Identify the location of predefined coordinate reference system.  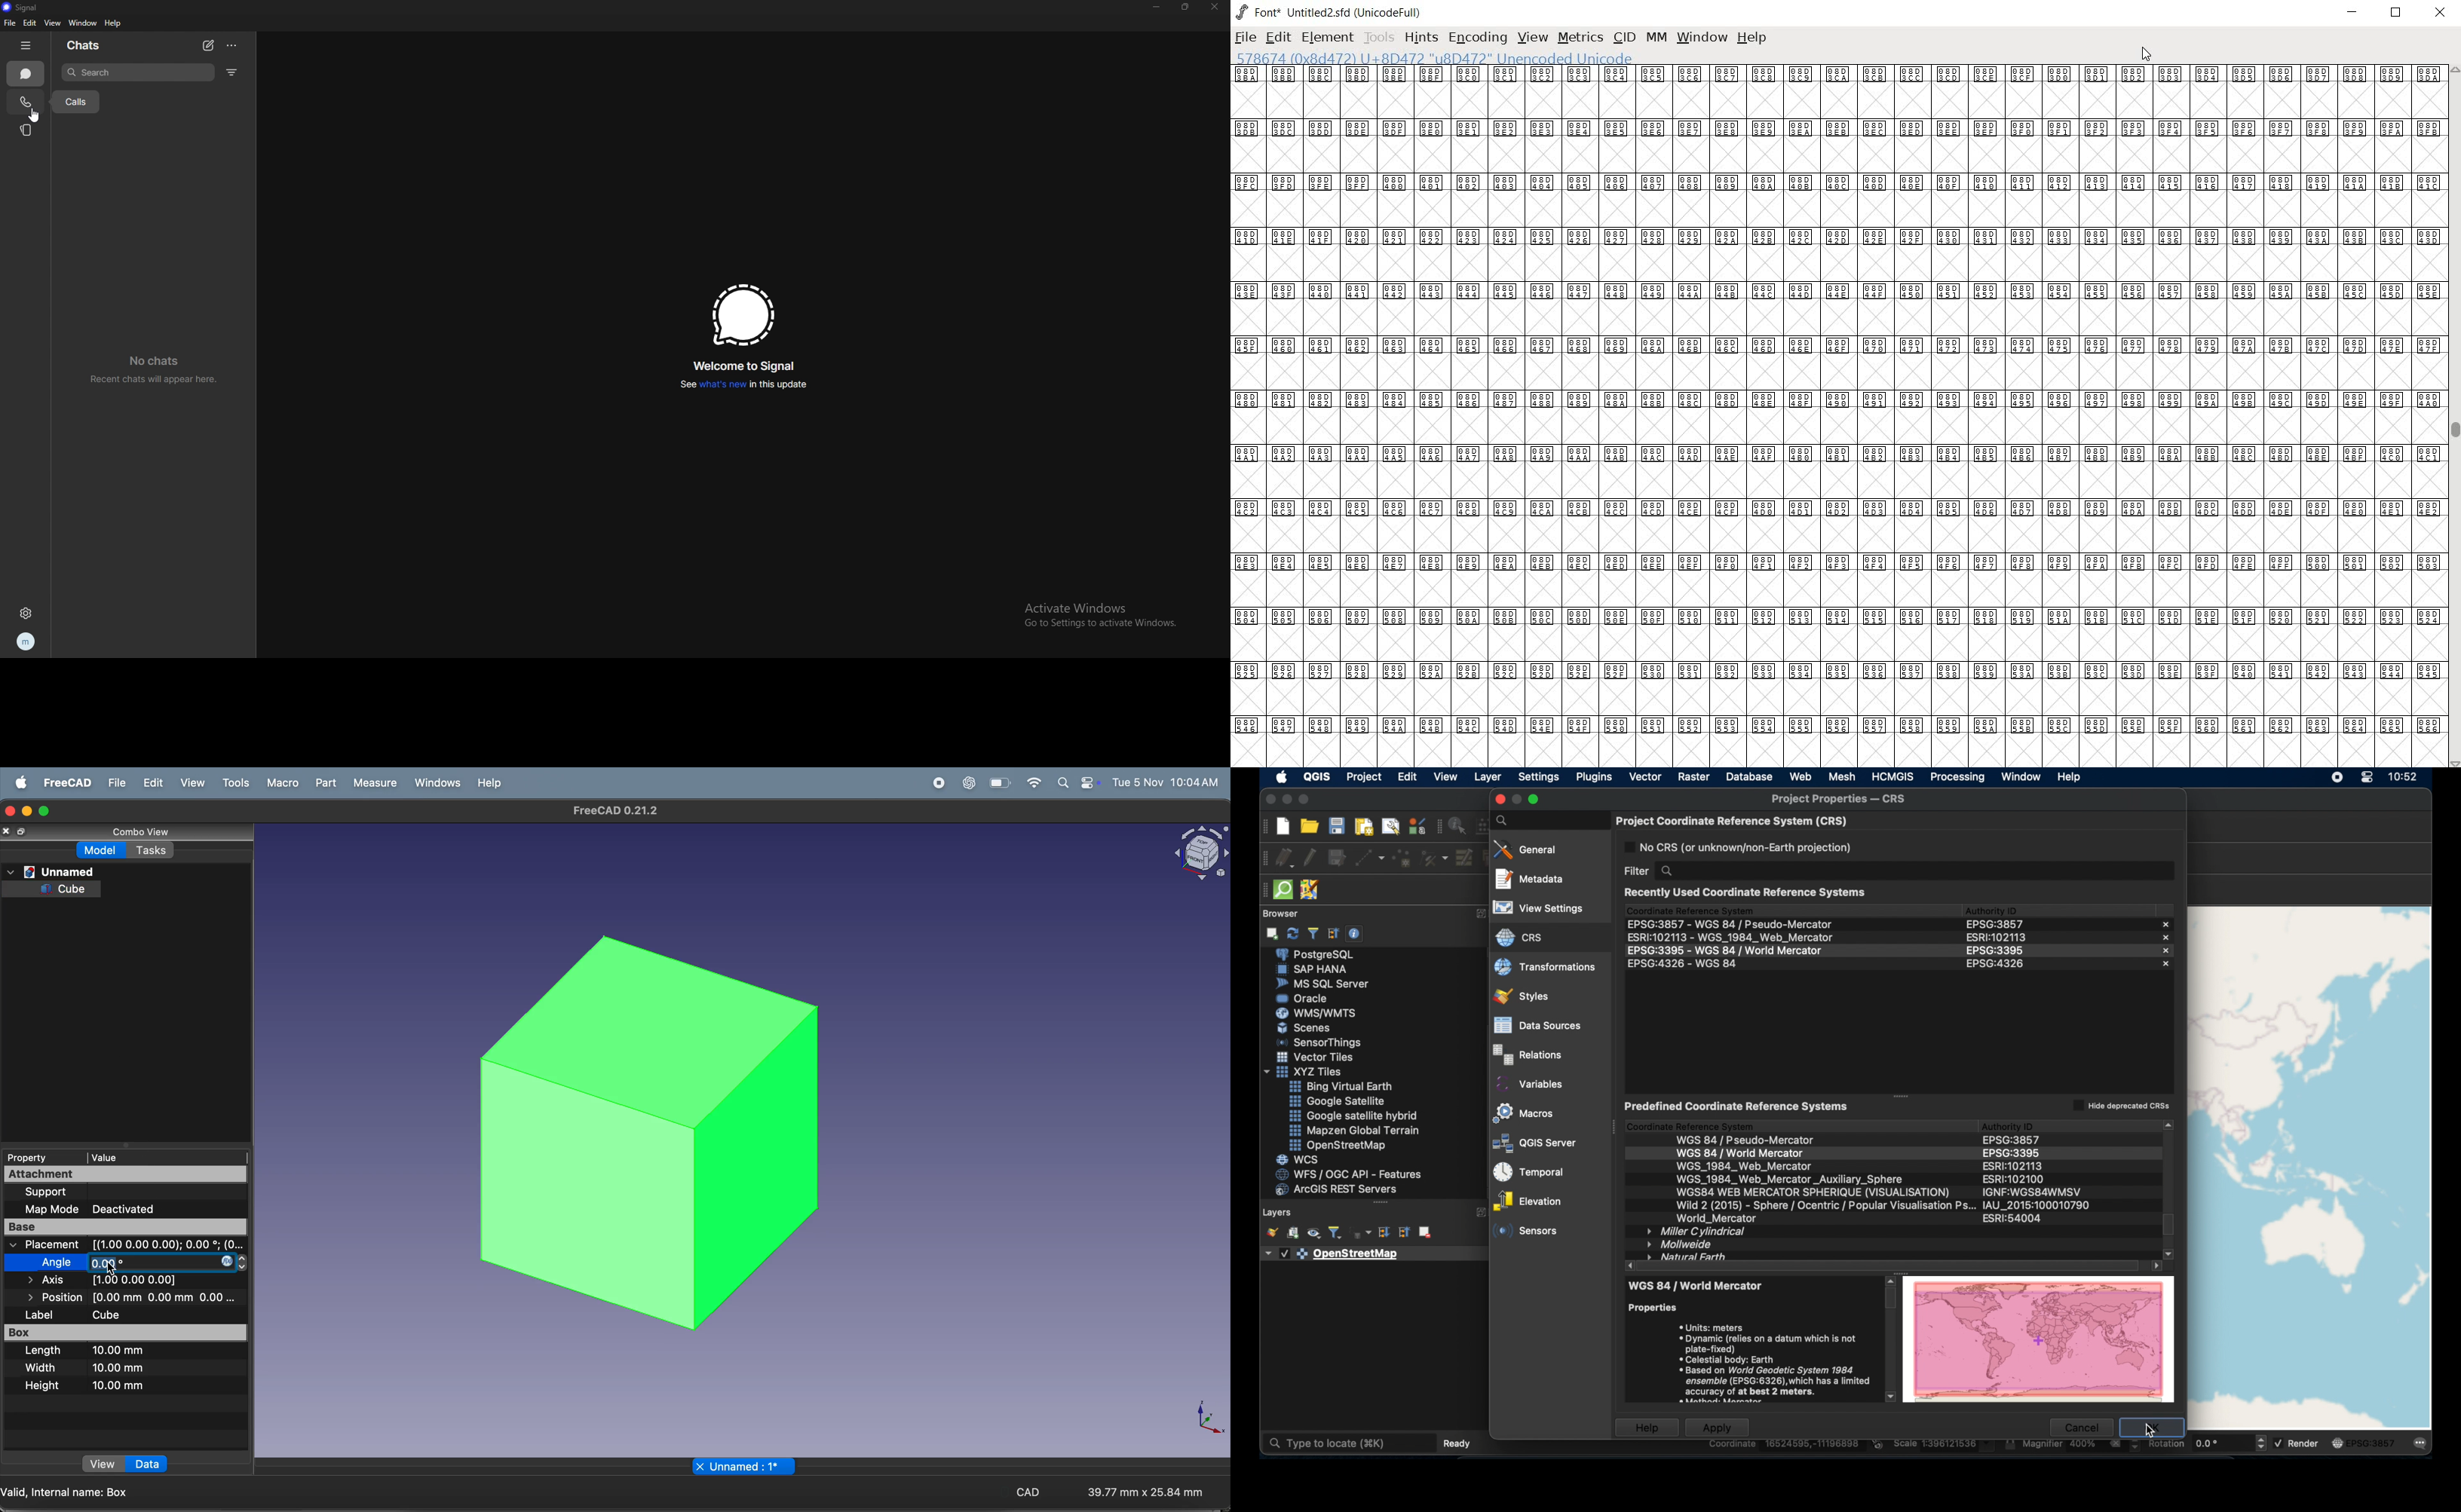
(1739, 1107).